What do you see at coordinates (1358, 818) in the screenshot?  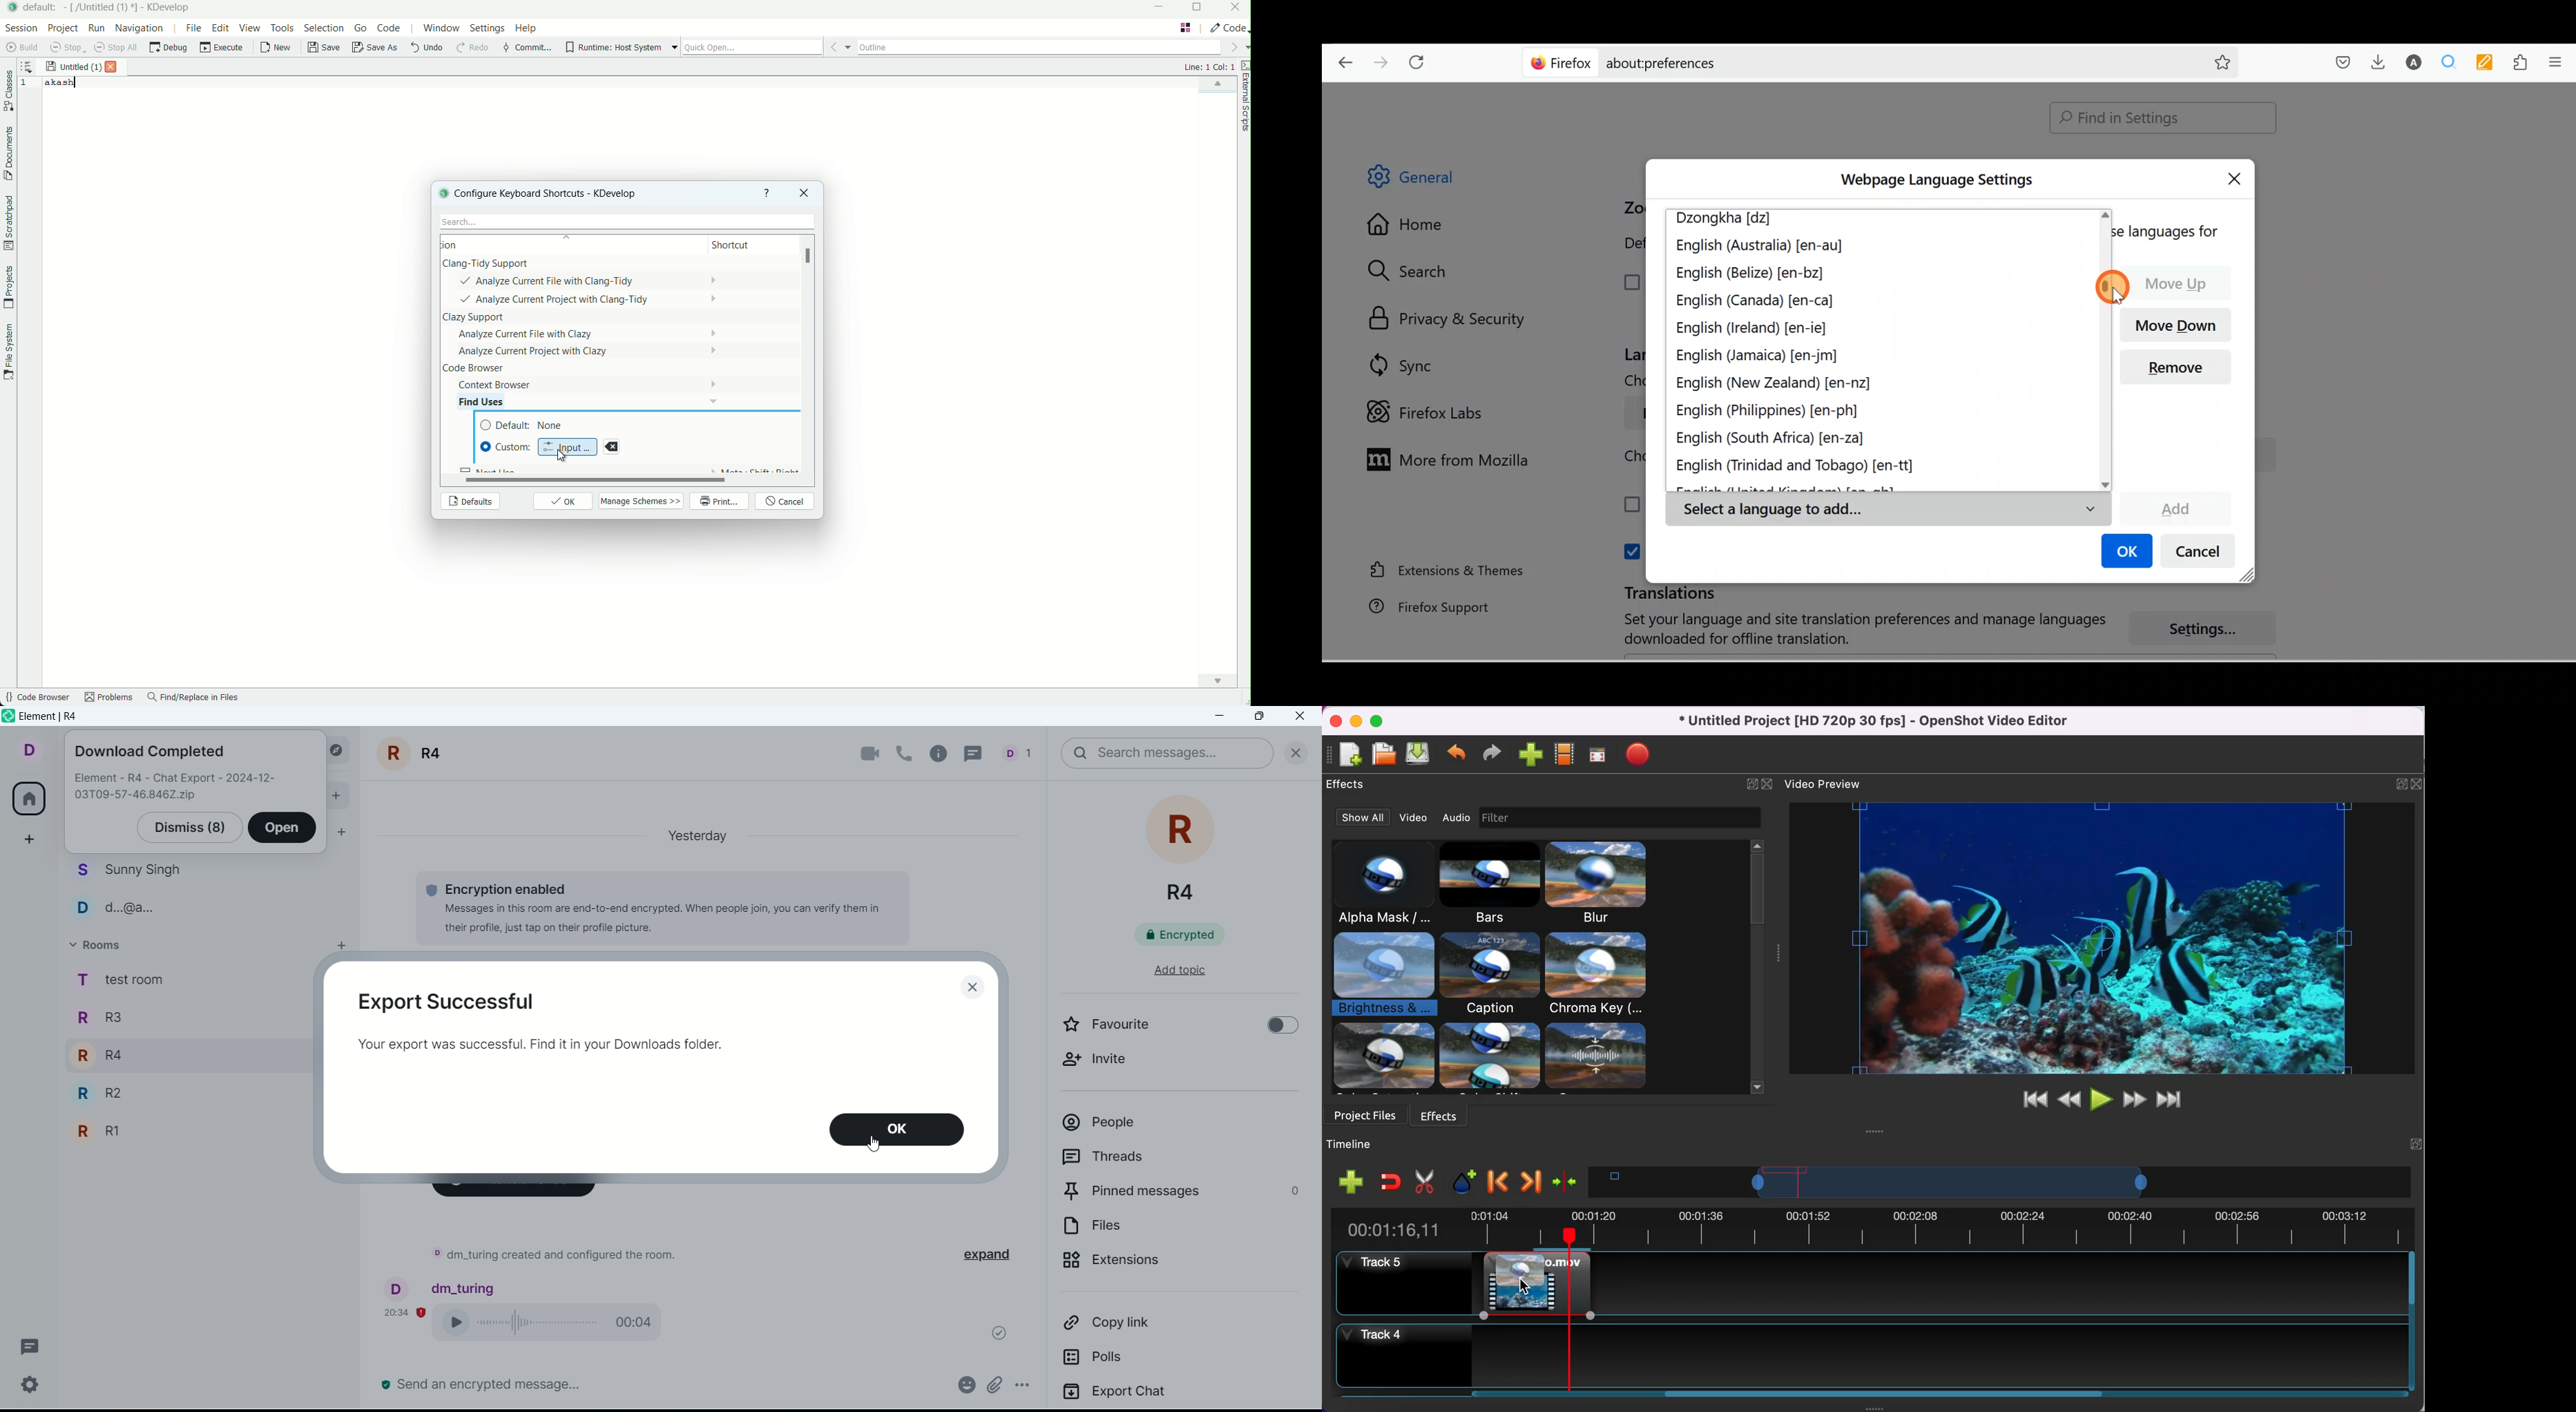 I see `show all` at bounding box center [1358, 818].